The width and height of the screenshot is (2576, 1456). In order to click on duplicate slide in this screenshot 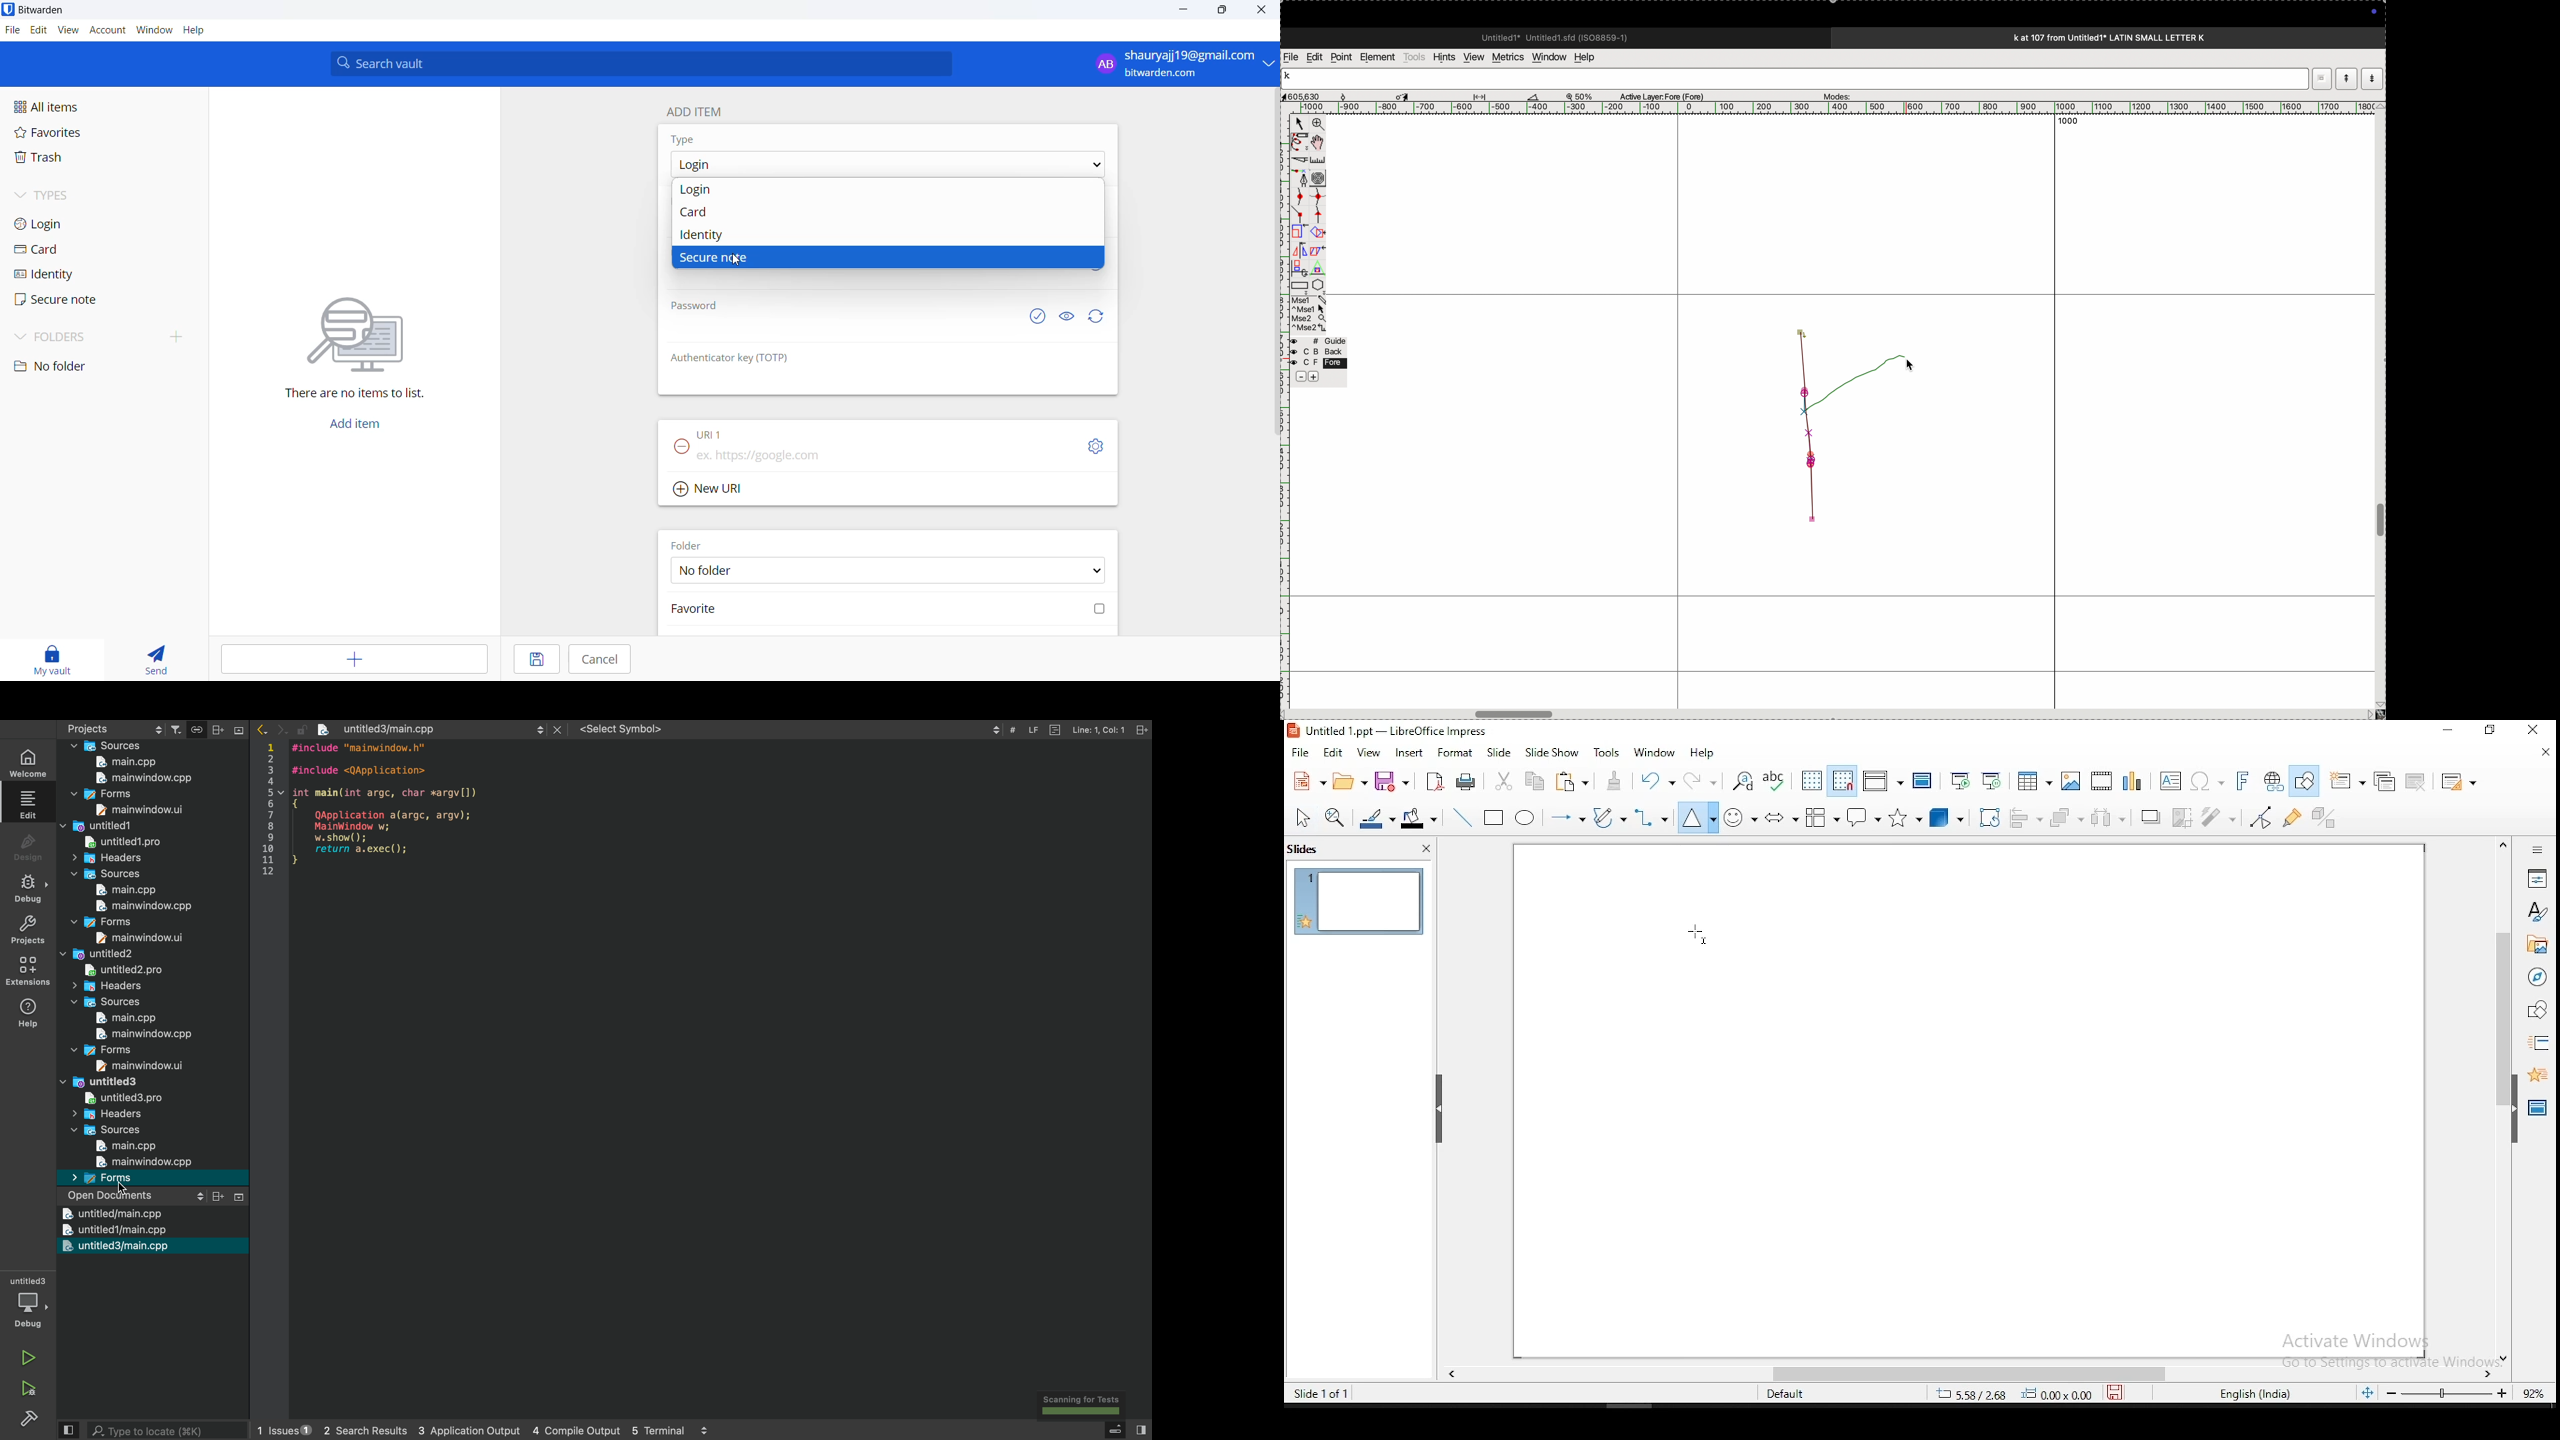, I will do `click(2384, 778)`.